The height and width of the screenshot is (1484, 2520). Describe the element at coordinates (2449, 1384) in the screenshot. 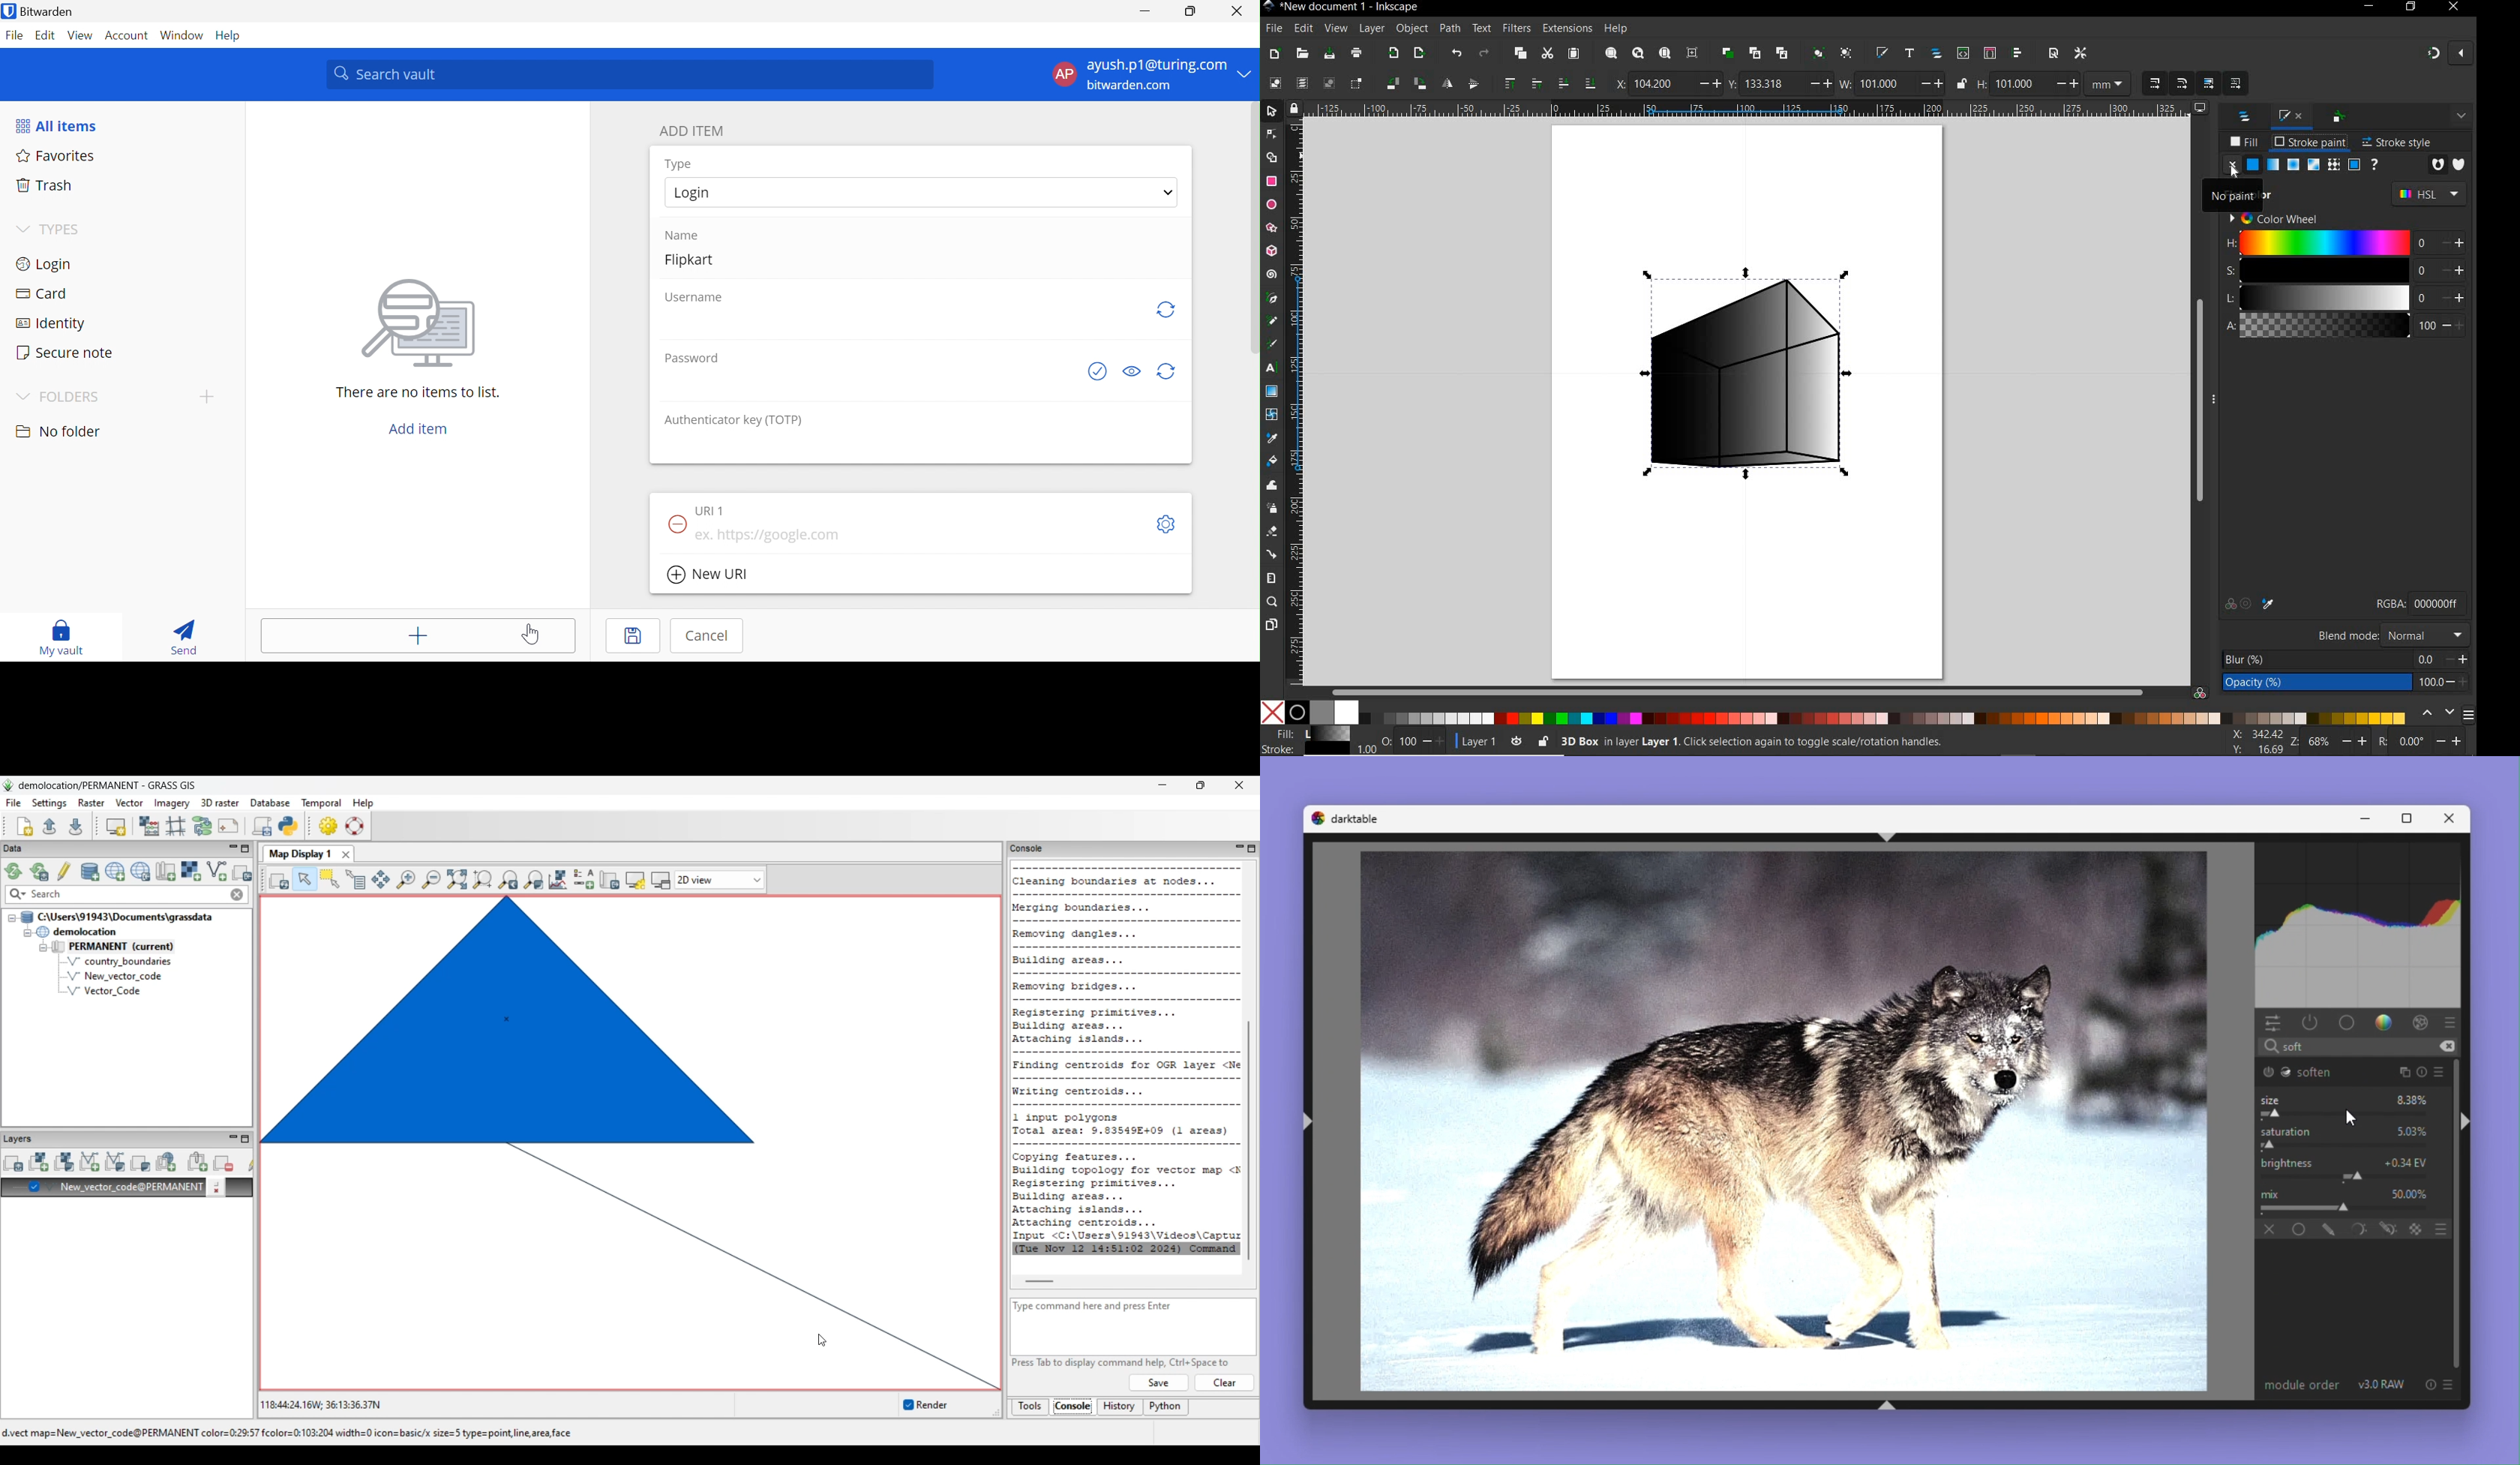

I see `preset ` at that location.